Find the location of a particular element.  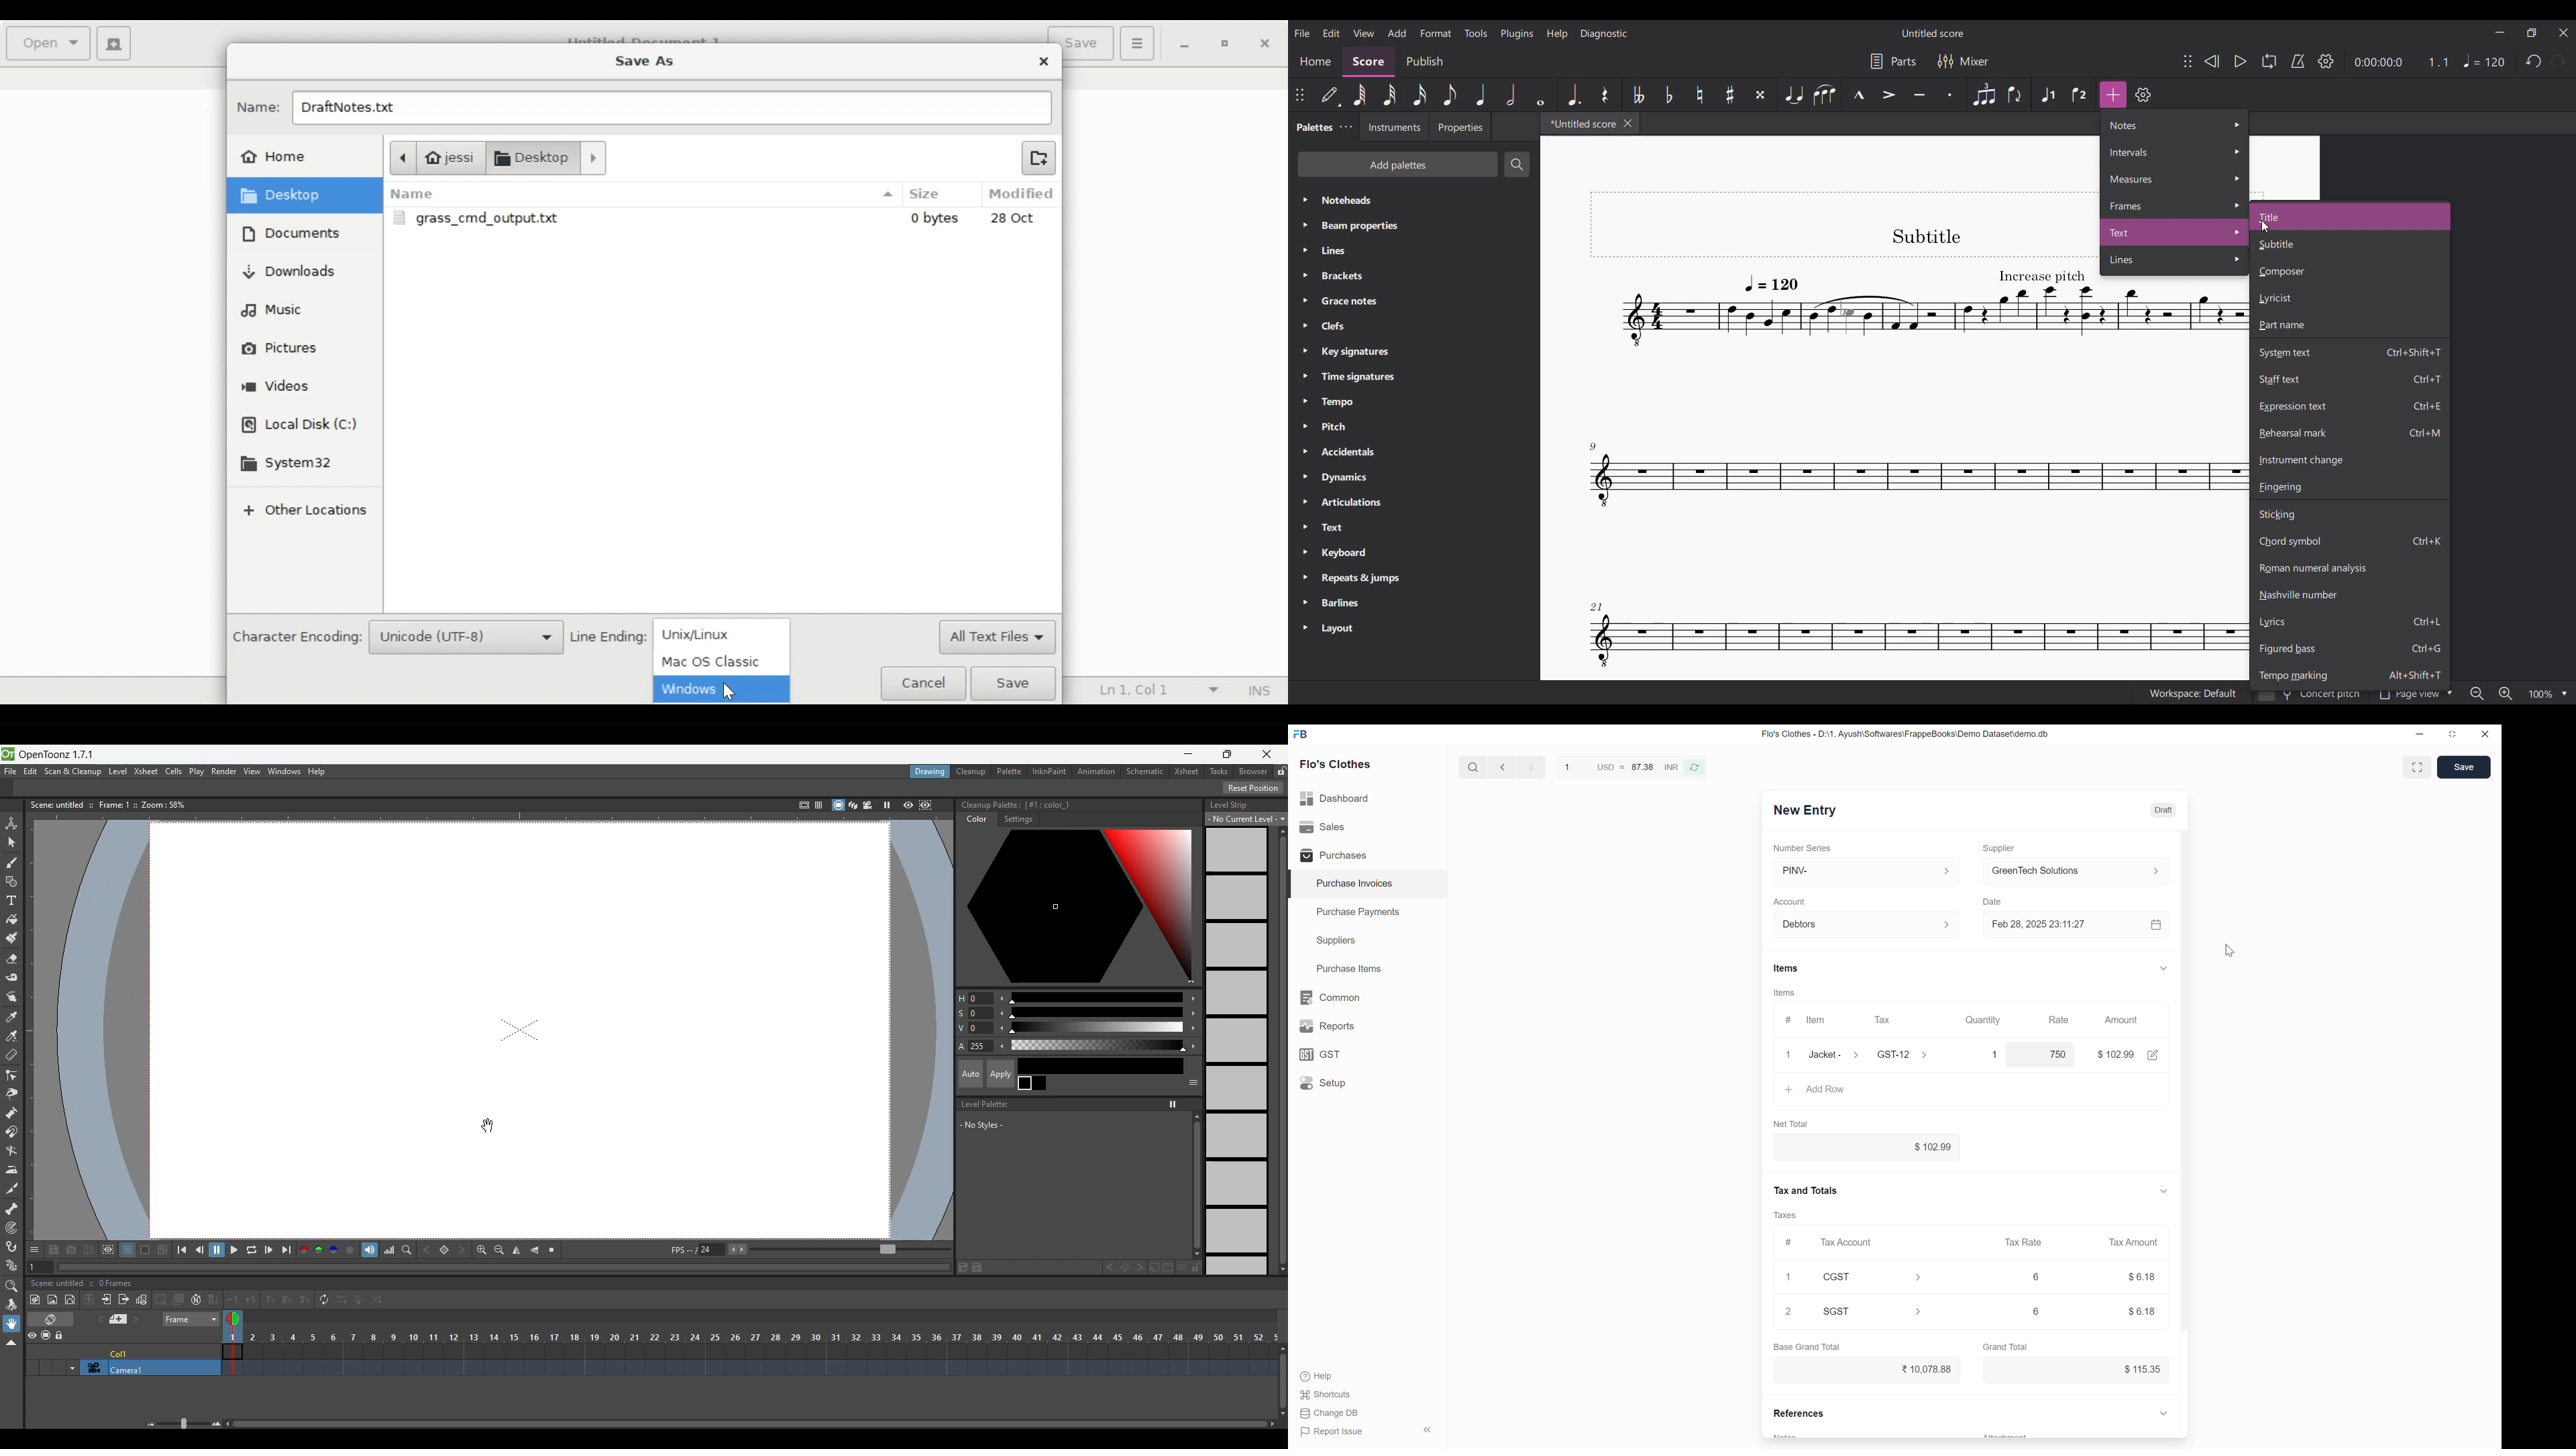

Browser is located at coordinates (1253, 771).